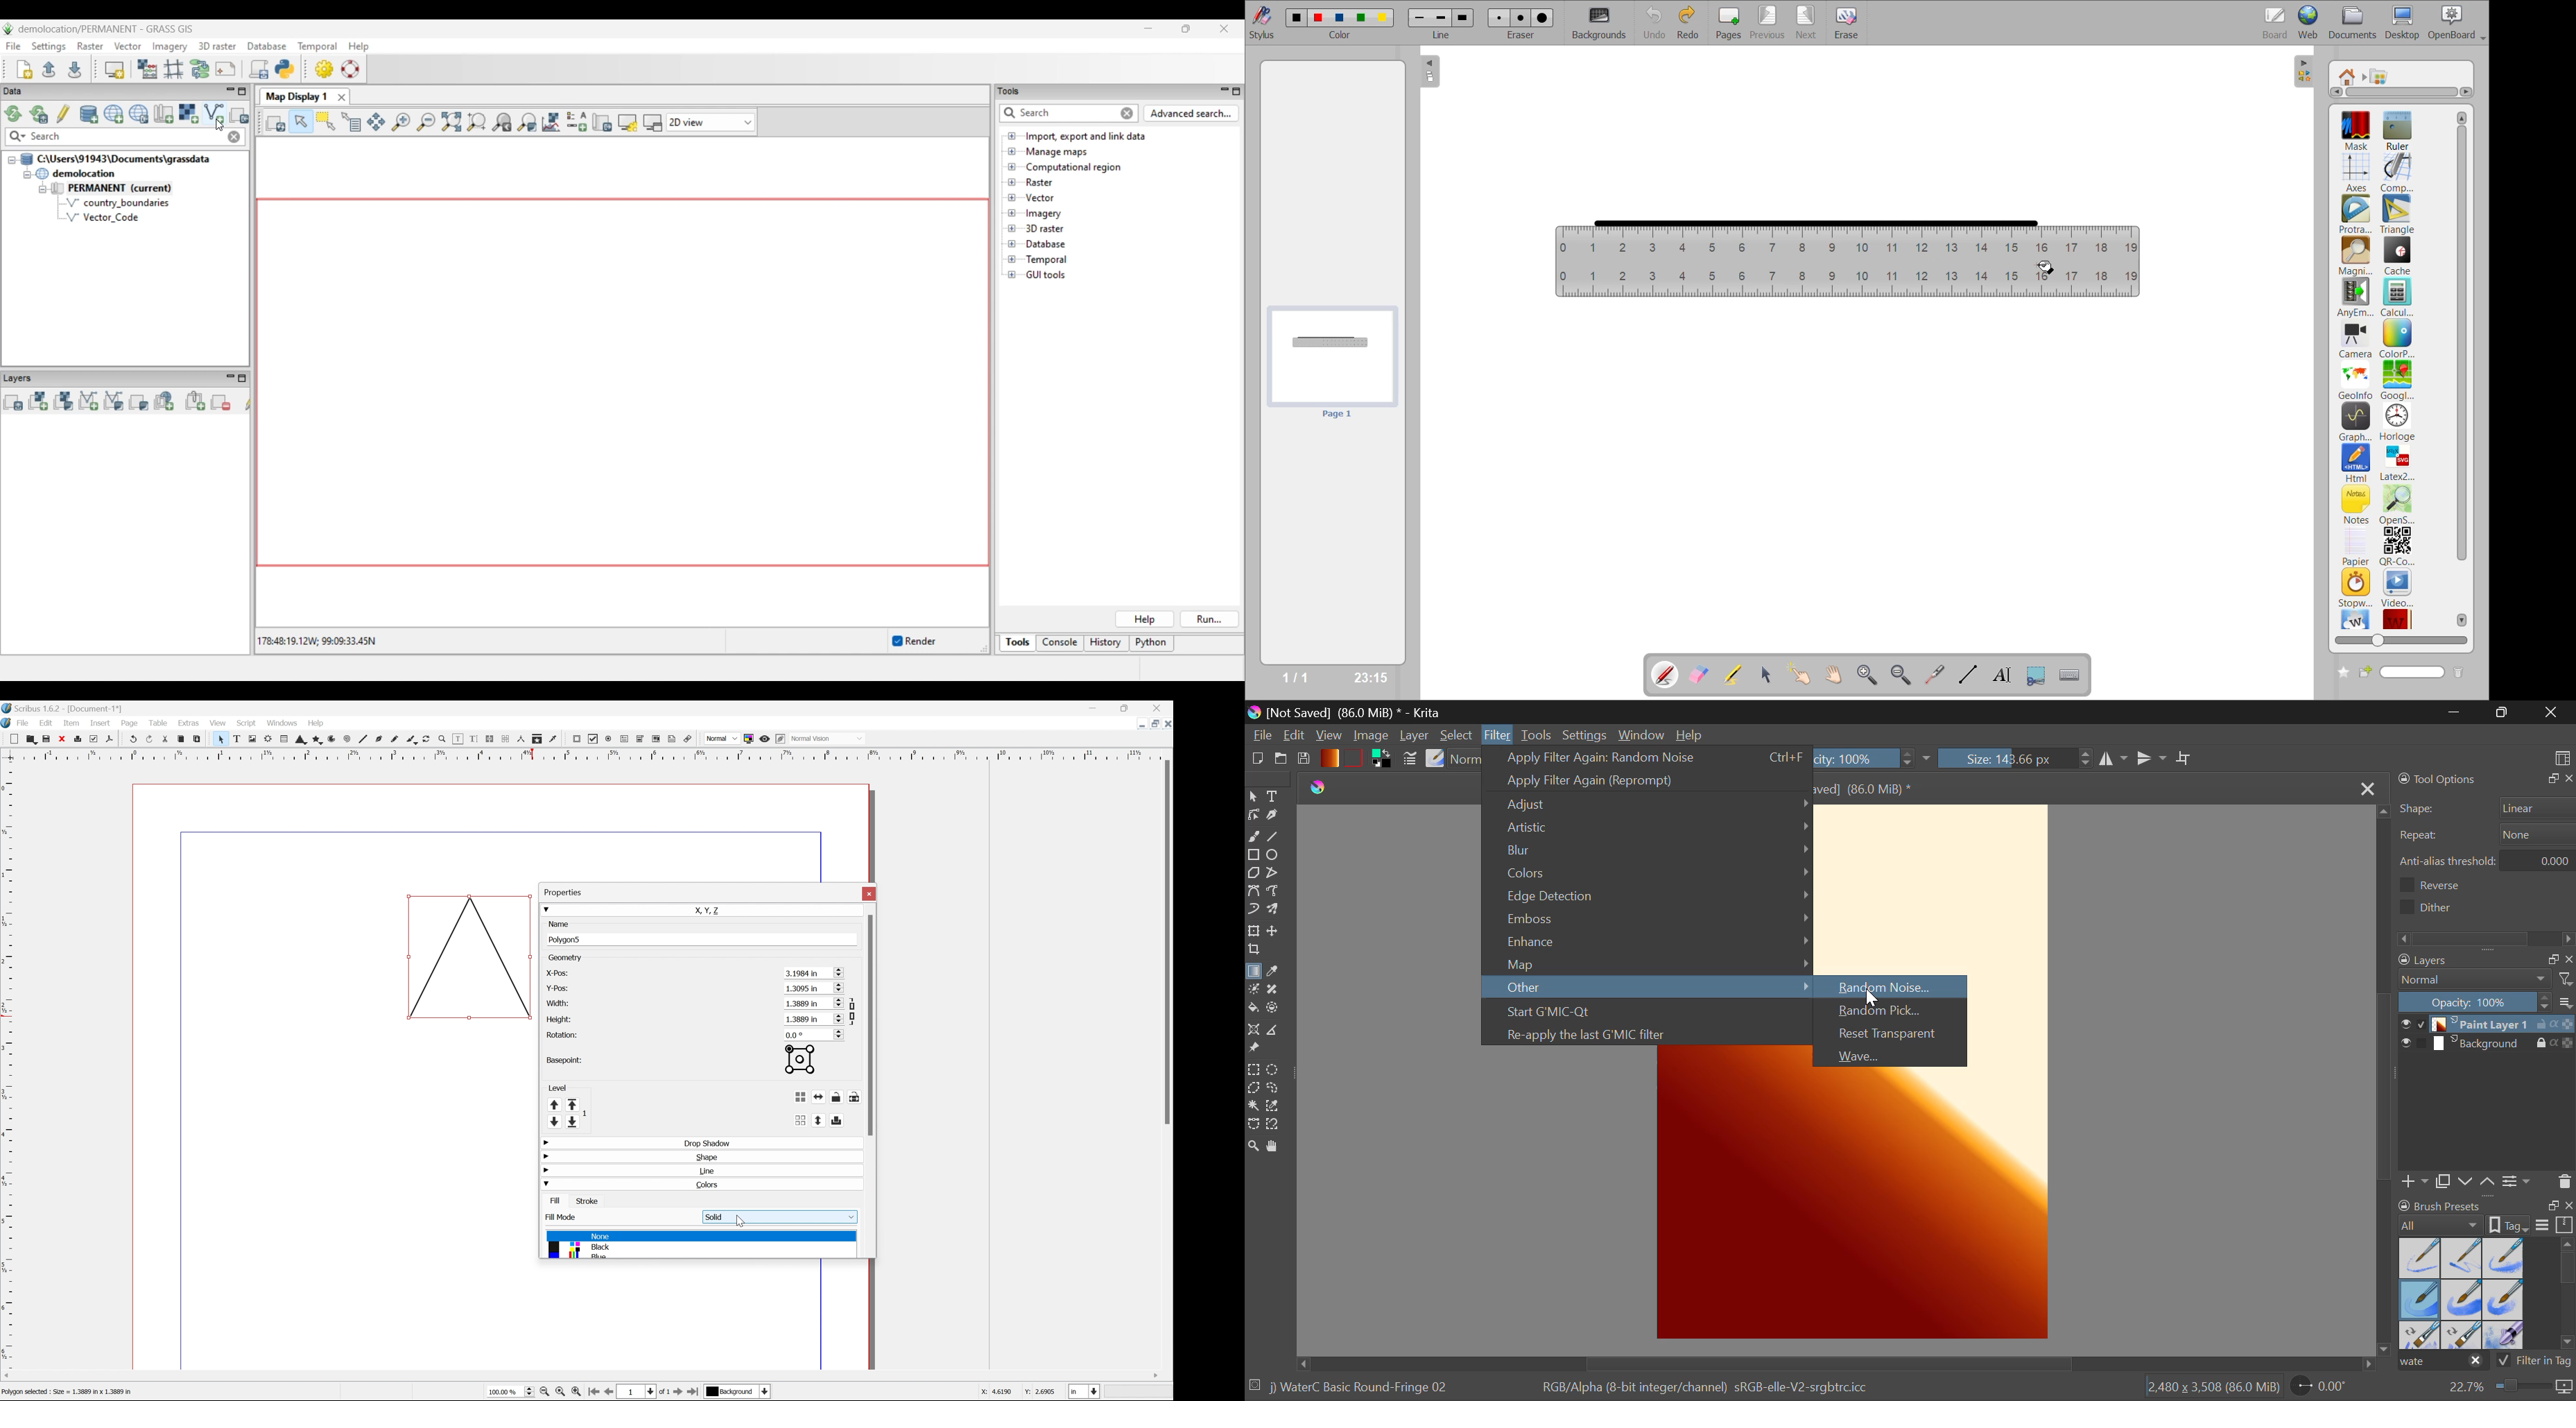 Image resolution: width=2576 pixels, height=1428 pixels. What do you see at coordinates (1304, 759) in the screenshot?
I see `Save` at bounding box center [1304, 759].